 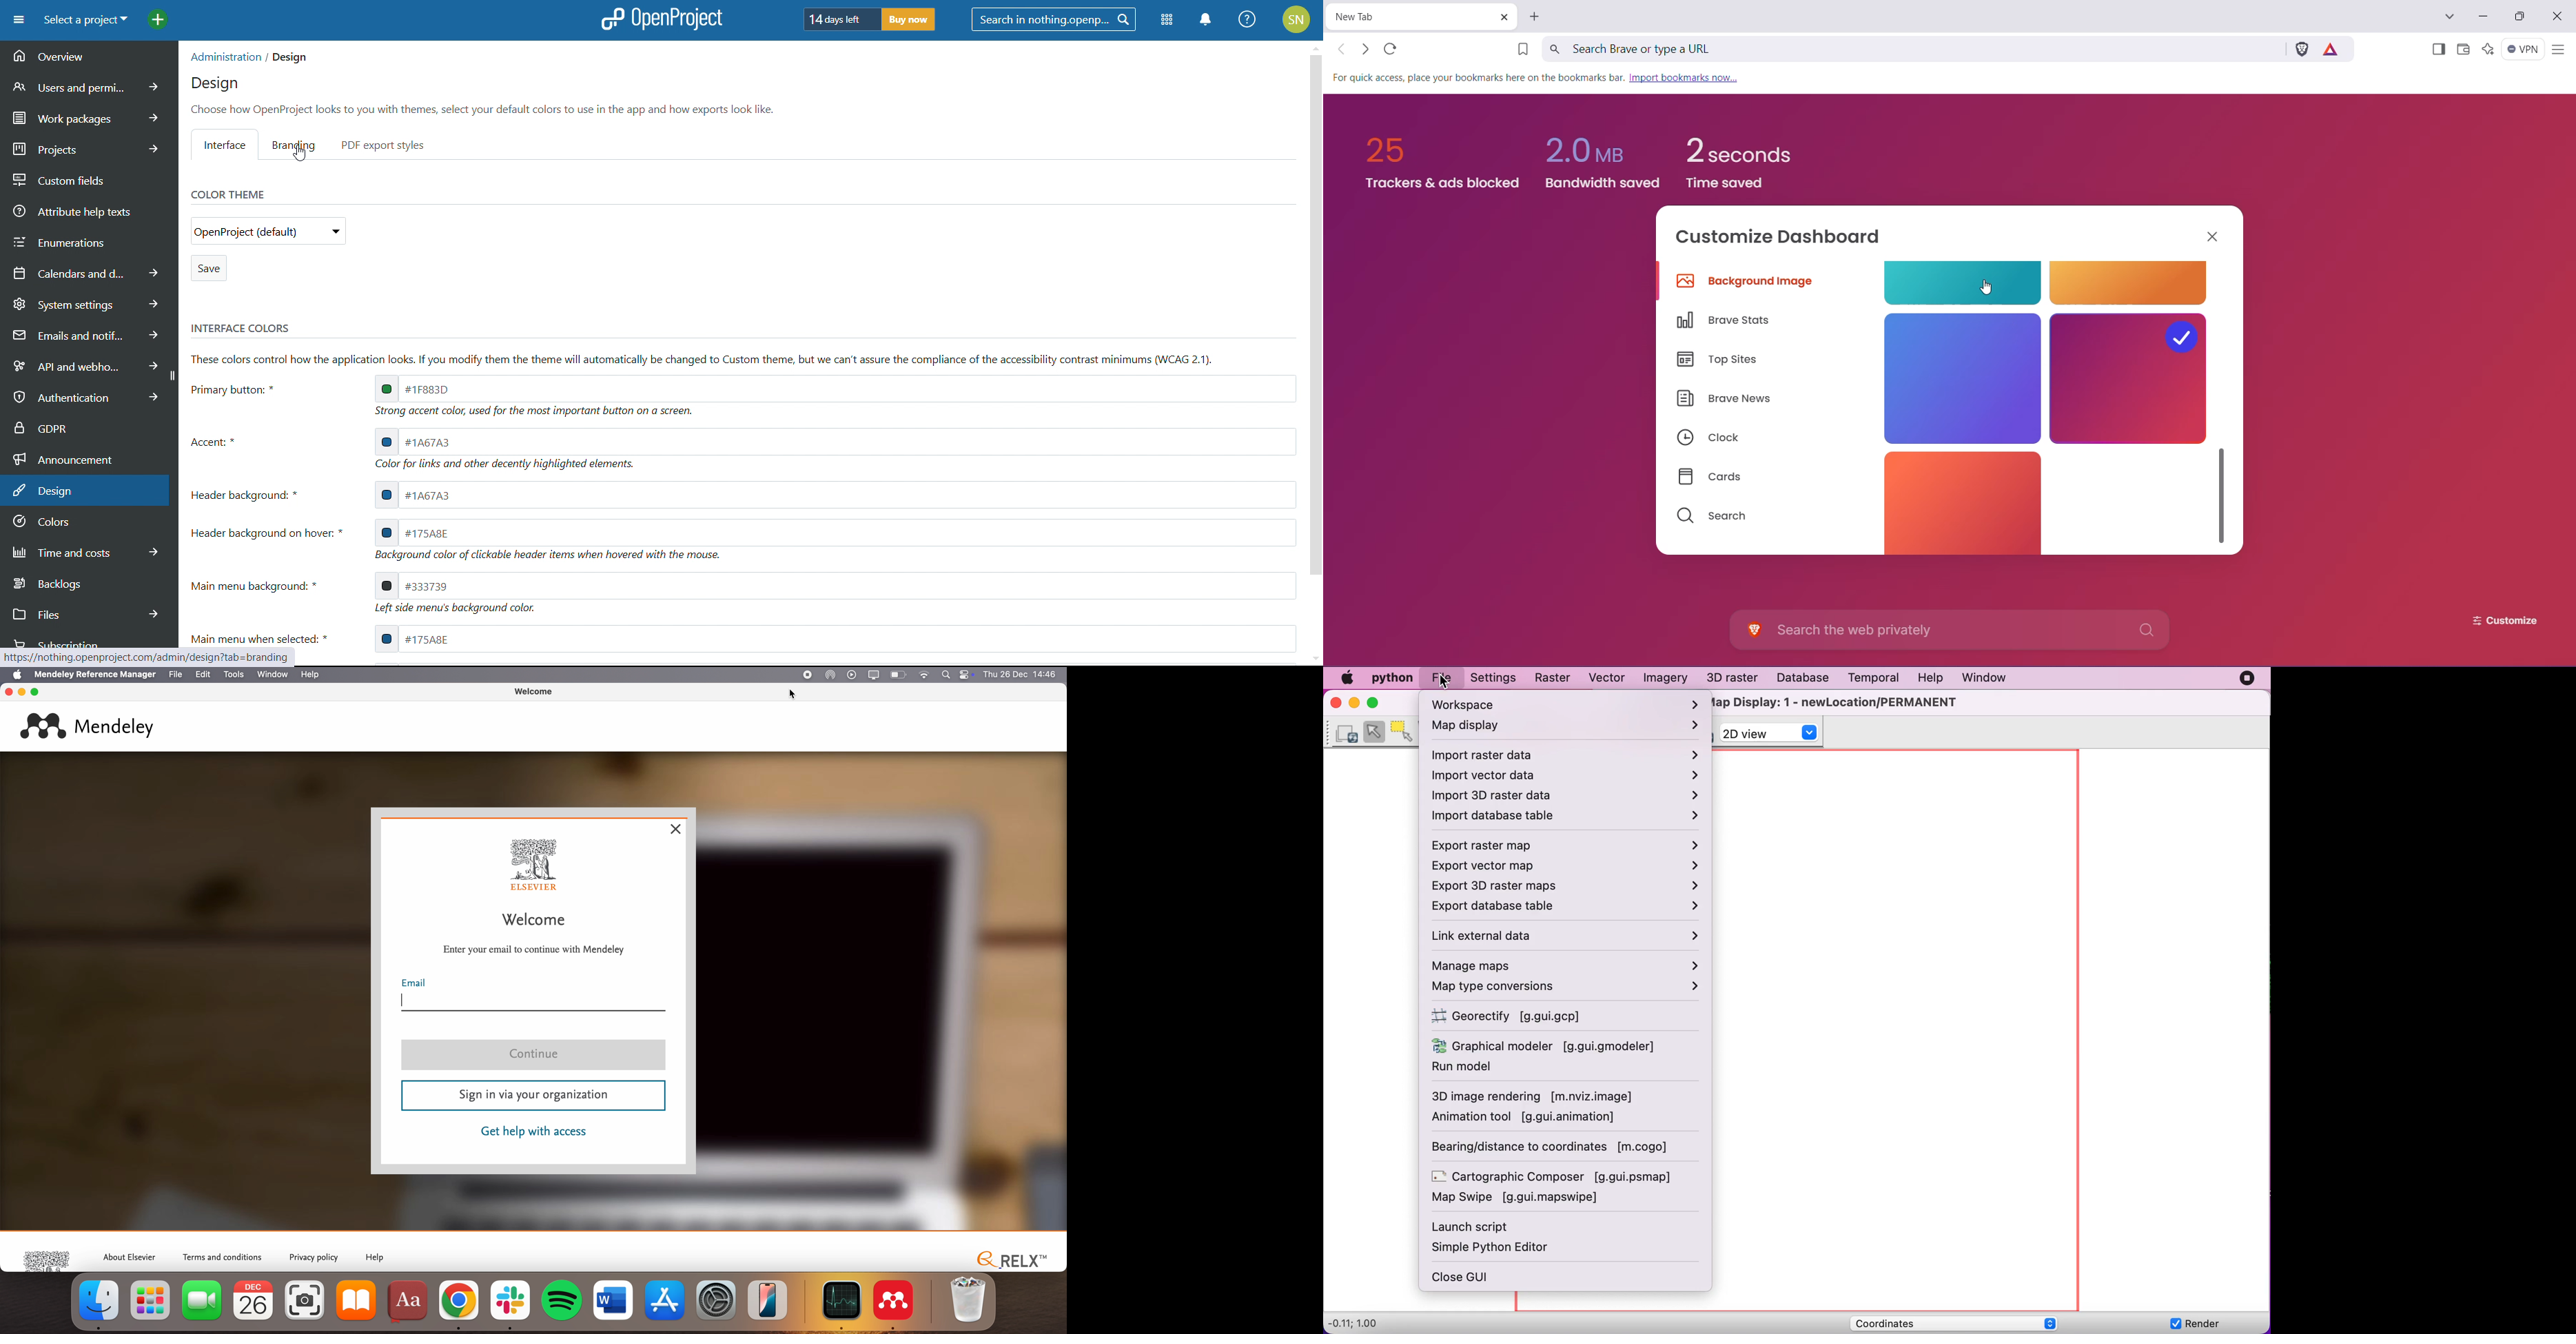 What do you see at coordinates (665, 1299) in the screenshot?
I see `appstore` at bounding box center [665, 1299].